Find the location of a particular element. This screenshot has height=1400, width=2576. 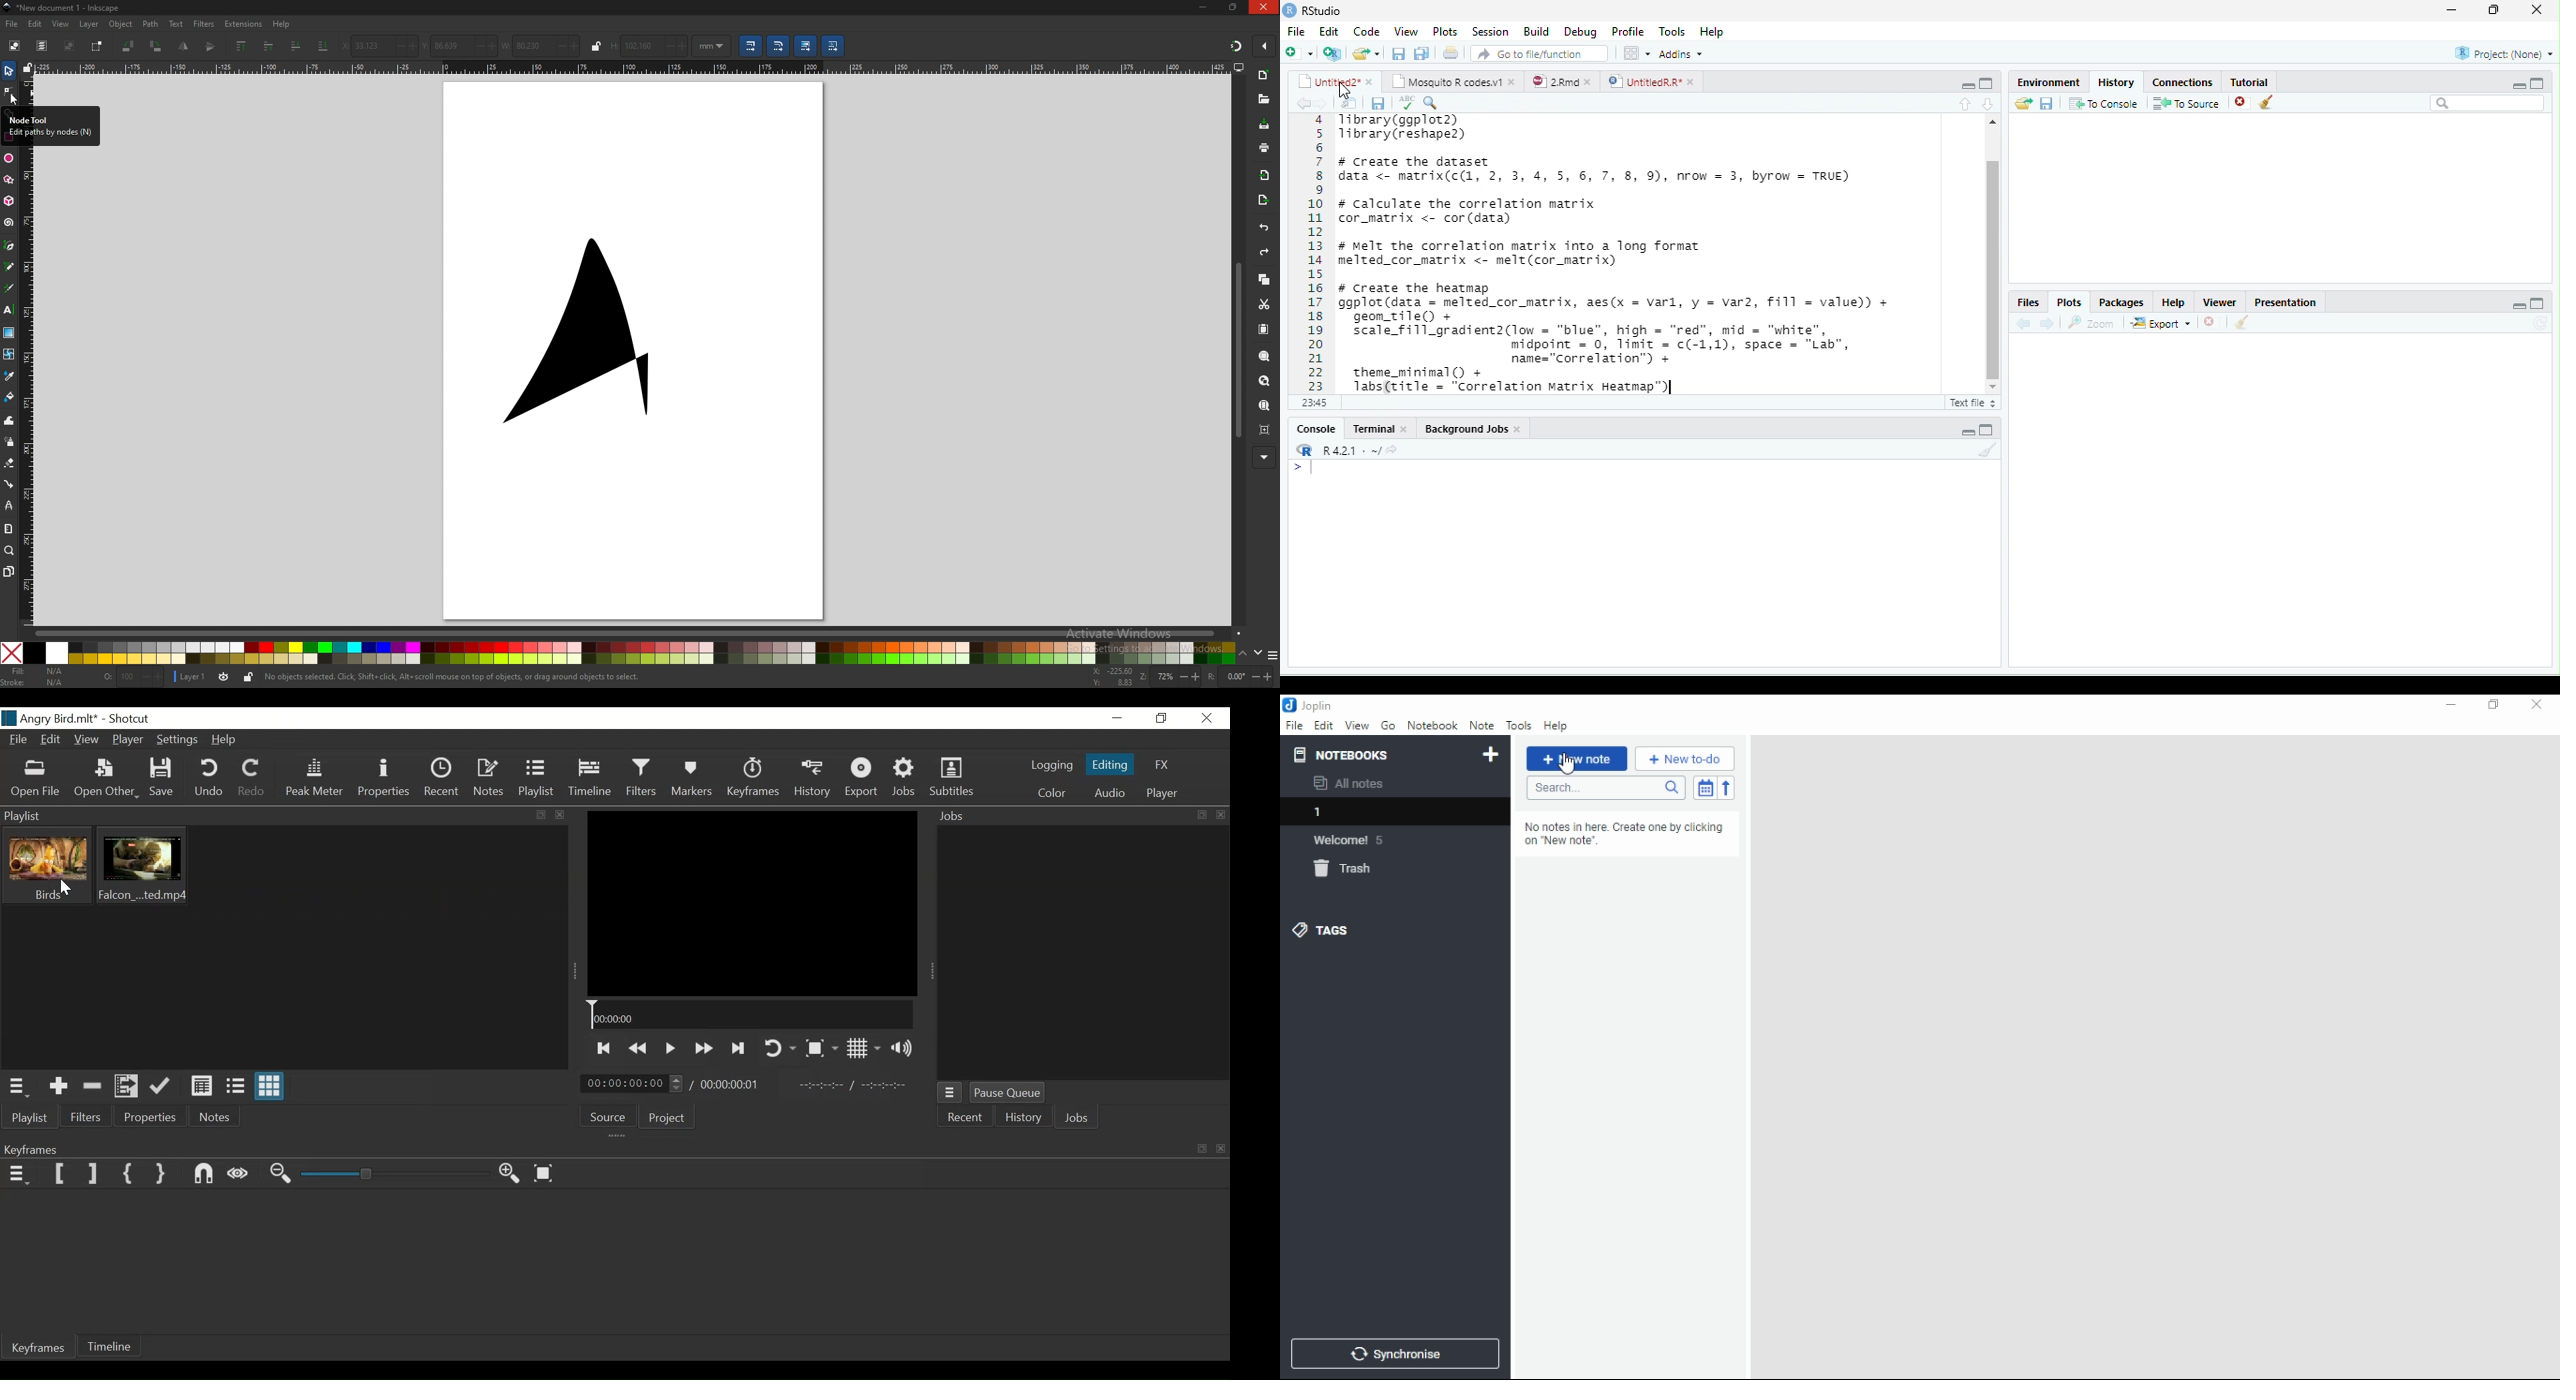

Save is located at coordinates (163, 779).